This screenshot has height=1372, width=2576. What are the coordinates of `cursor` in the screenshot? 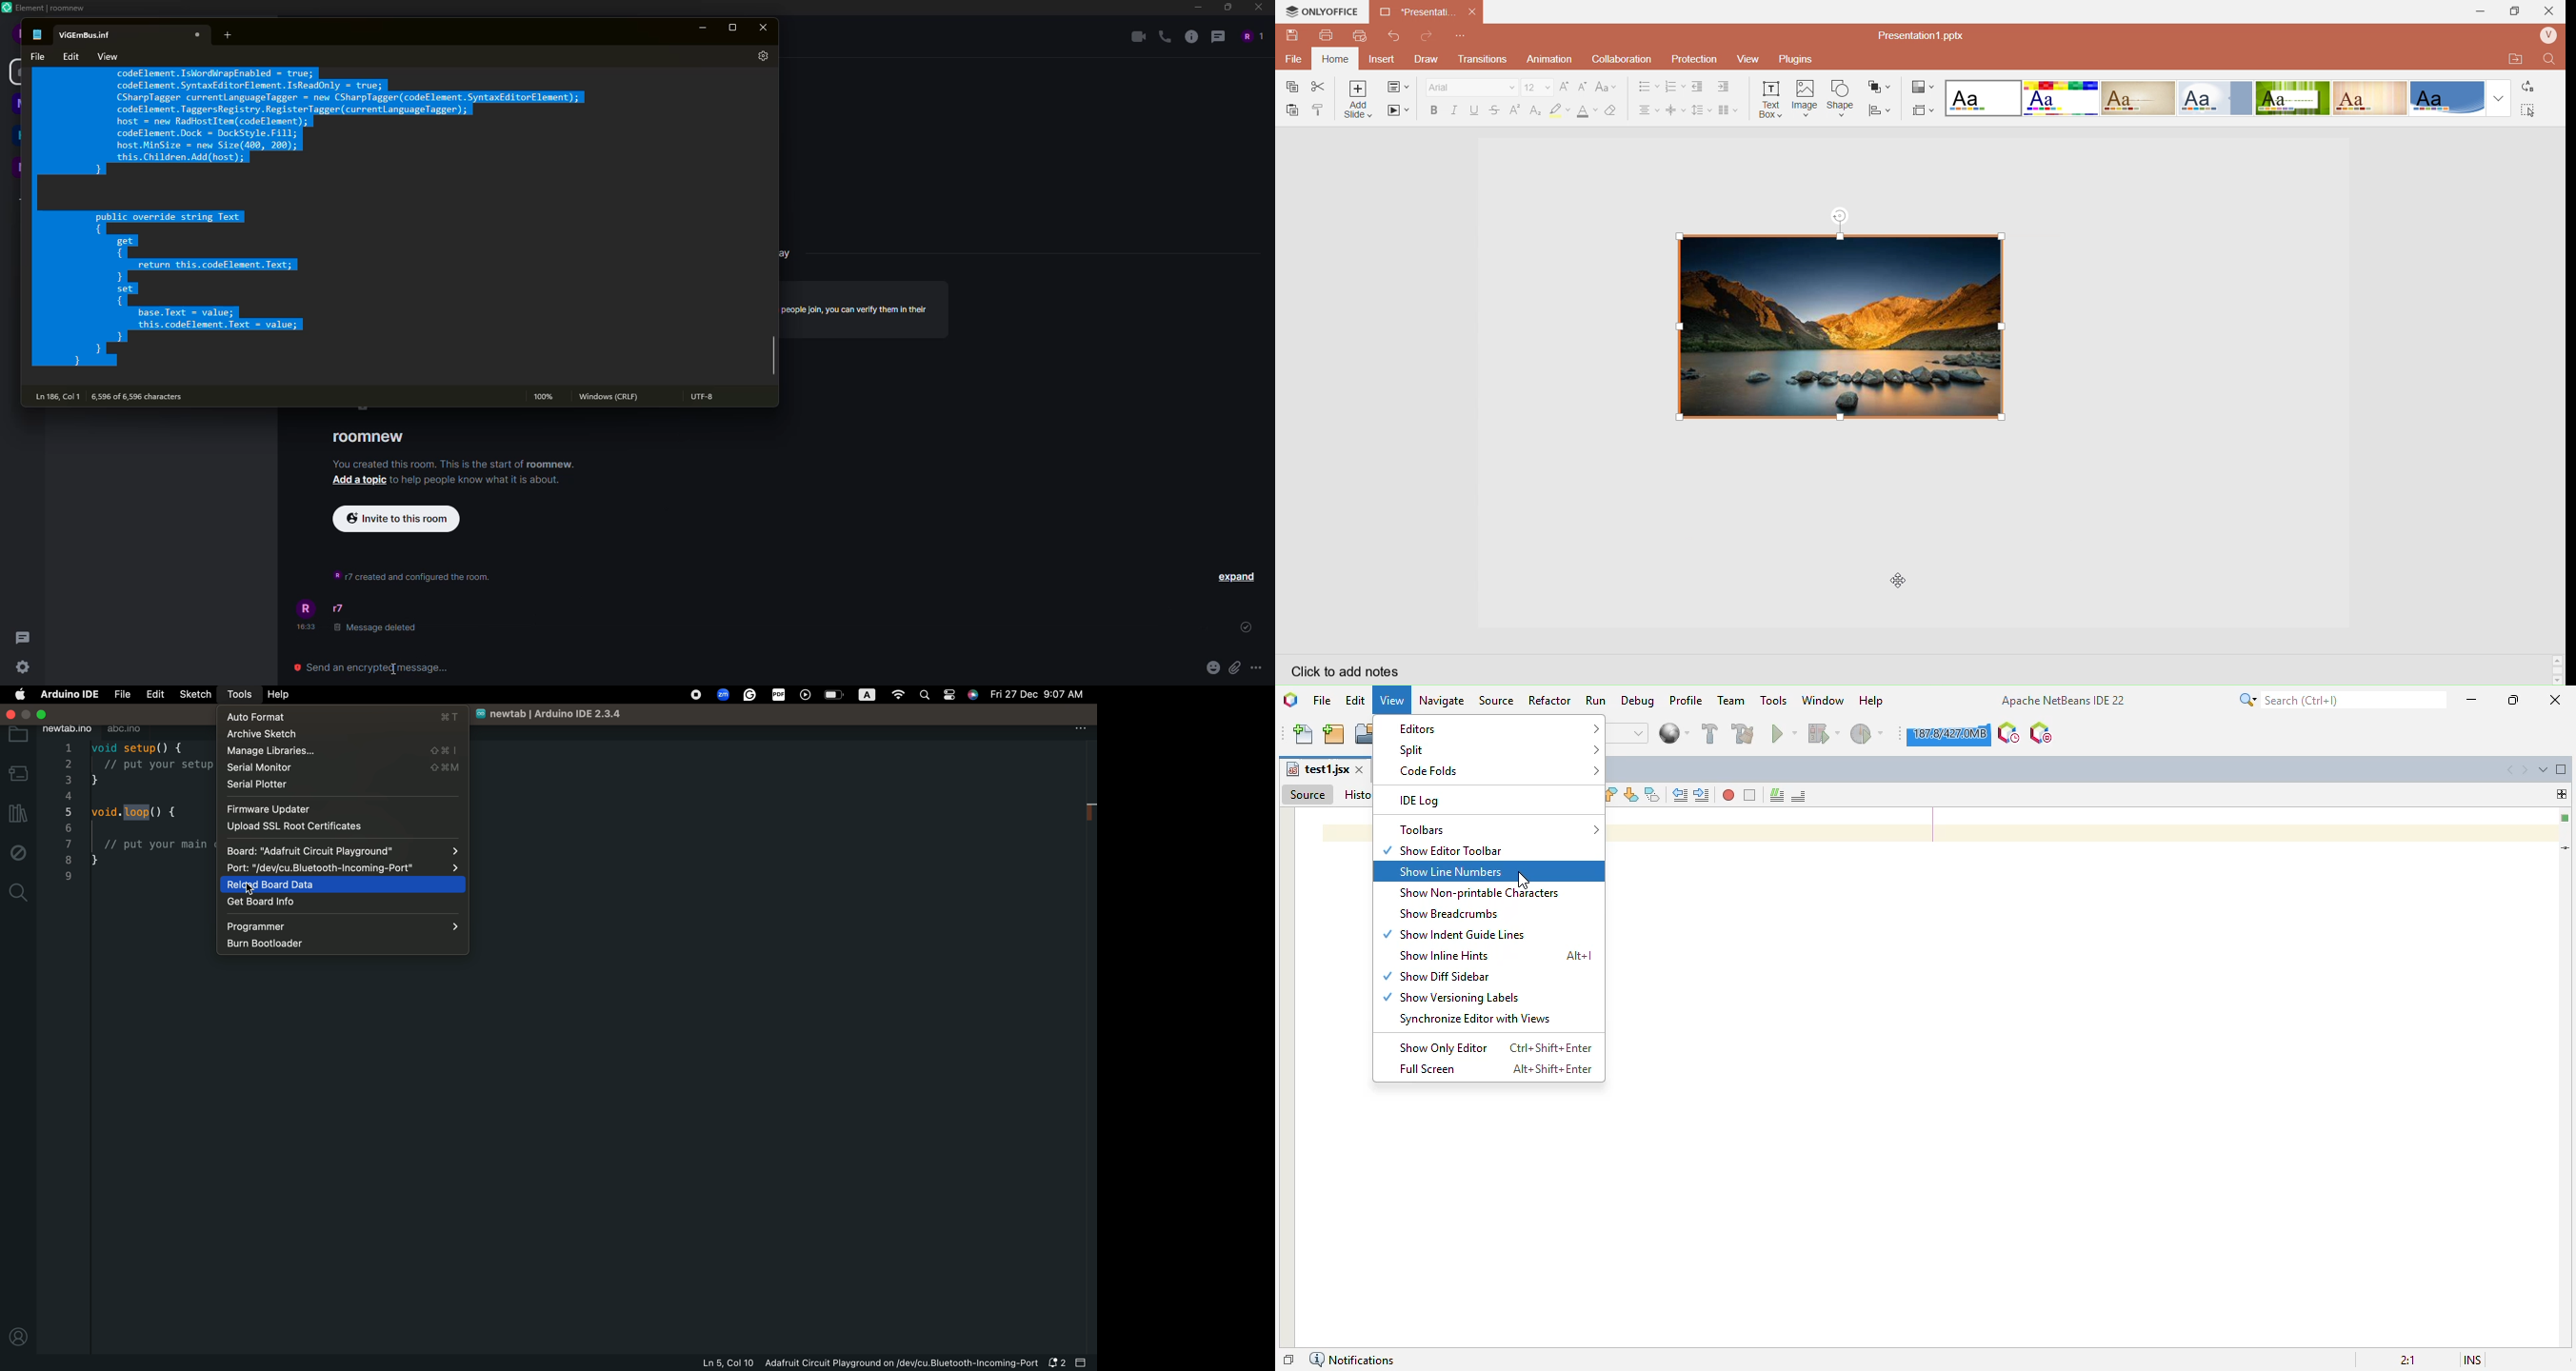 It's located at (1898, 581).